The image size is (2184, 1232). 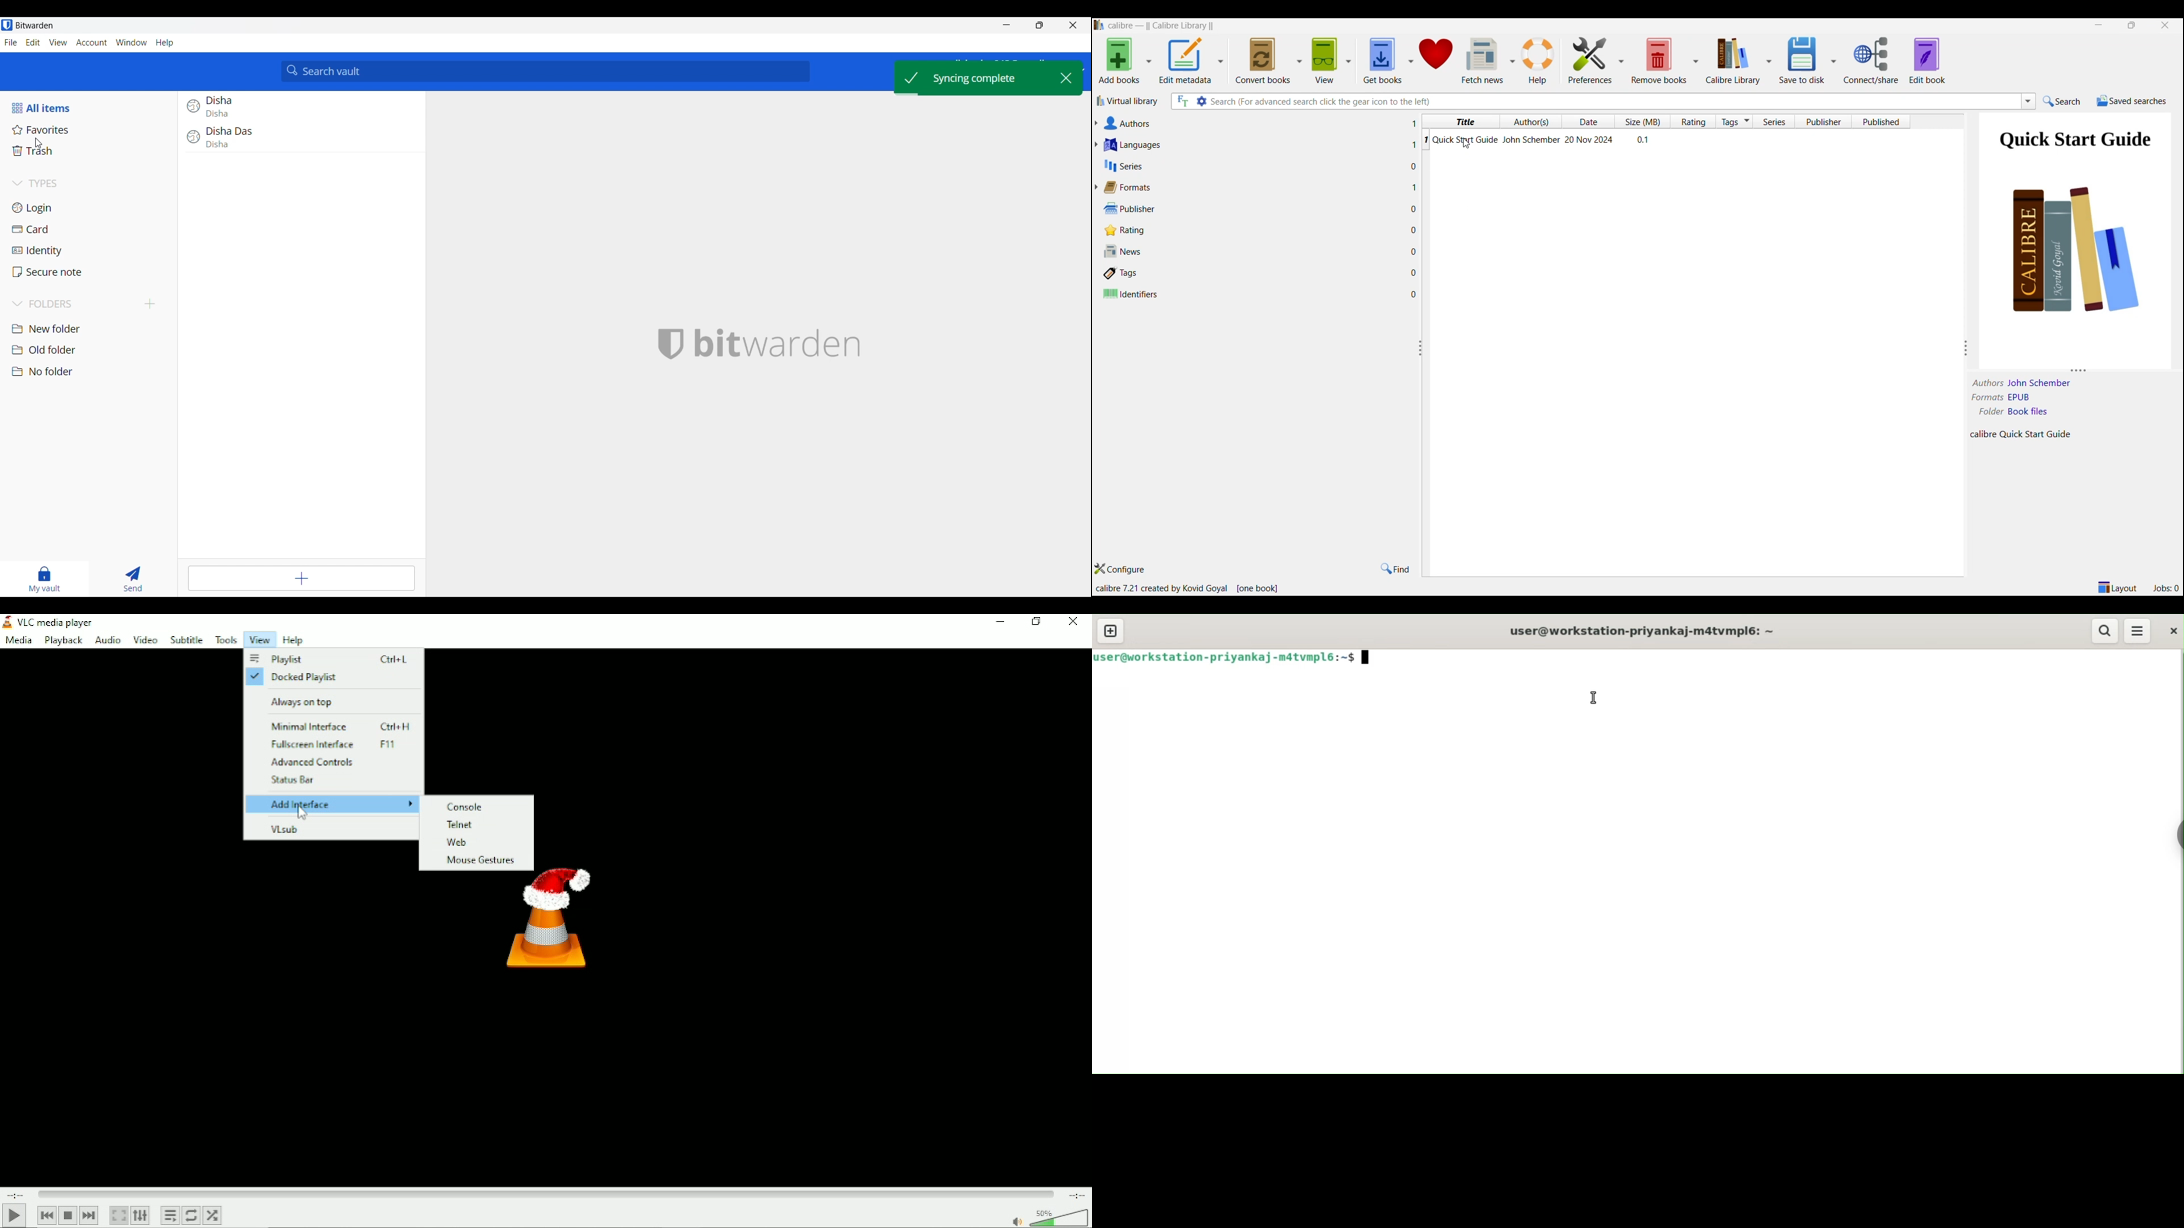 What do you see at coordinates (2048, 399) in the screenshot?
I see `EPUB` at bounding box center [2048, 399].